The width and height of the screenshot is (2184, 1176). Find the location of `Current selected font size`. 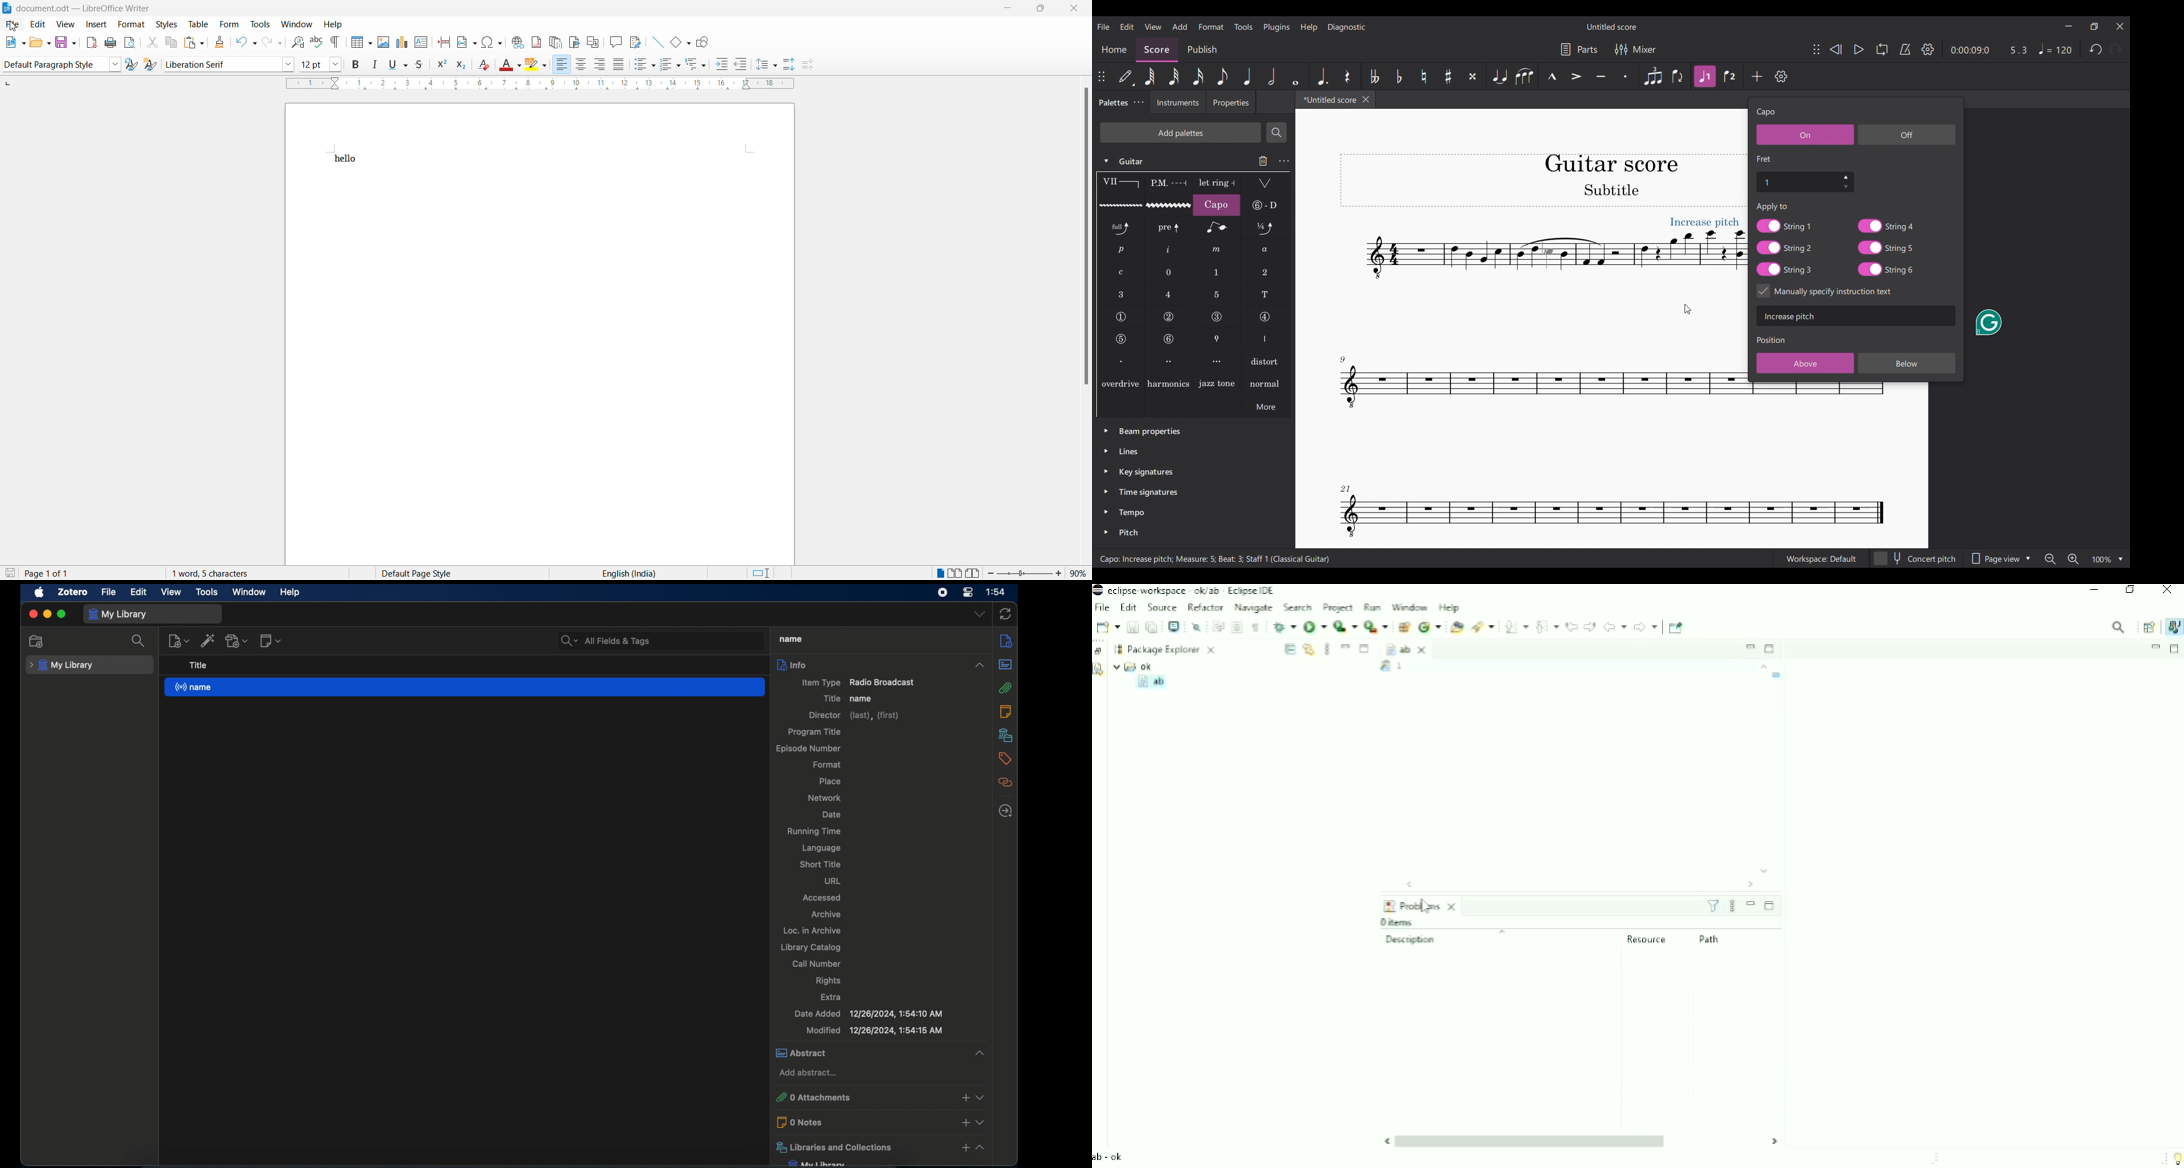

Current selected font size is located at coordinates (313, 64).